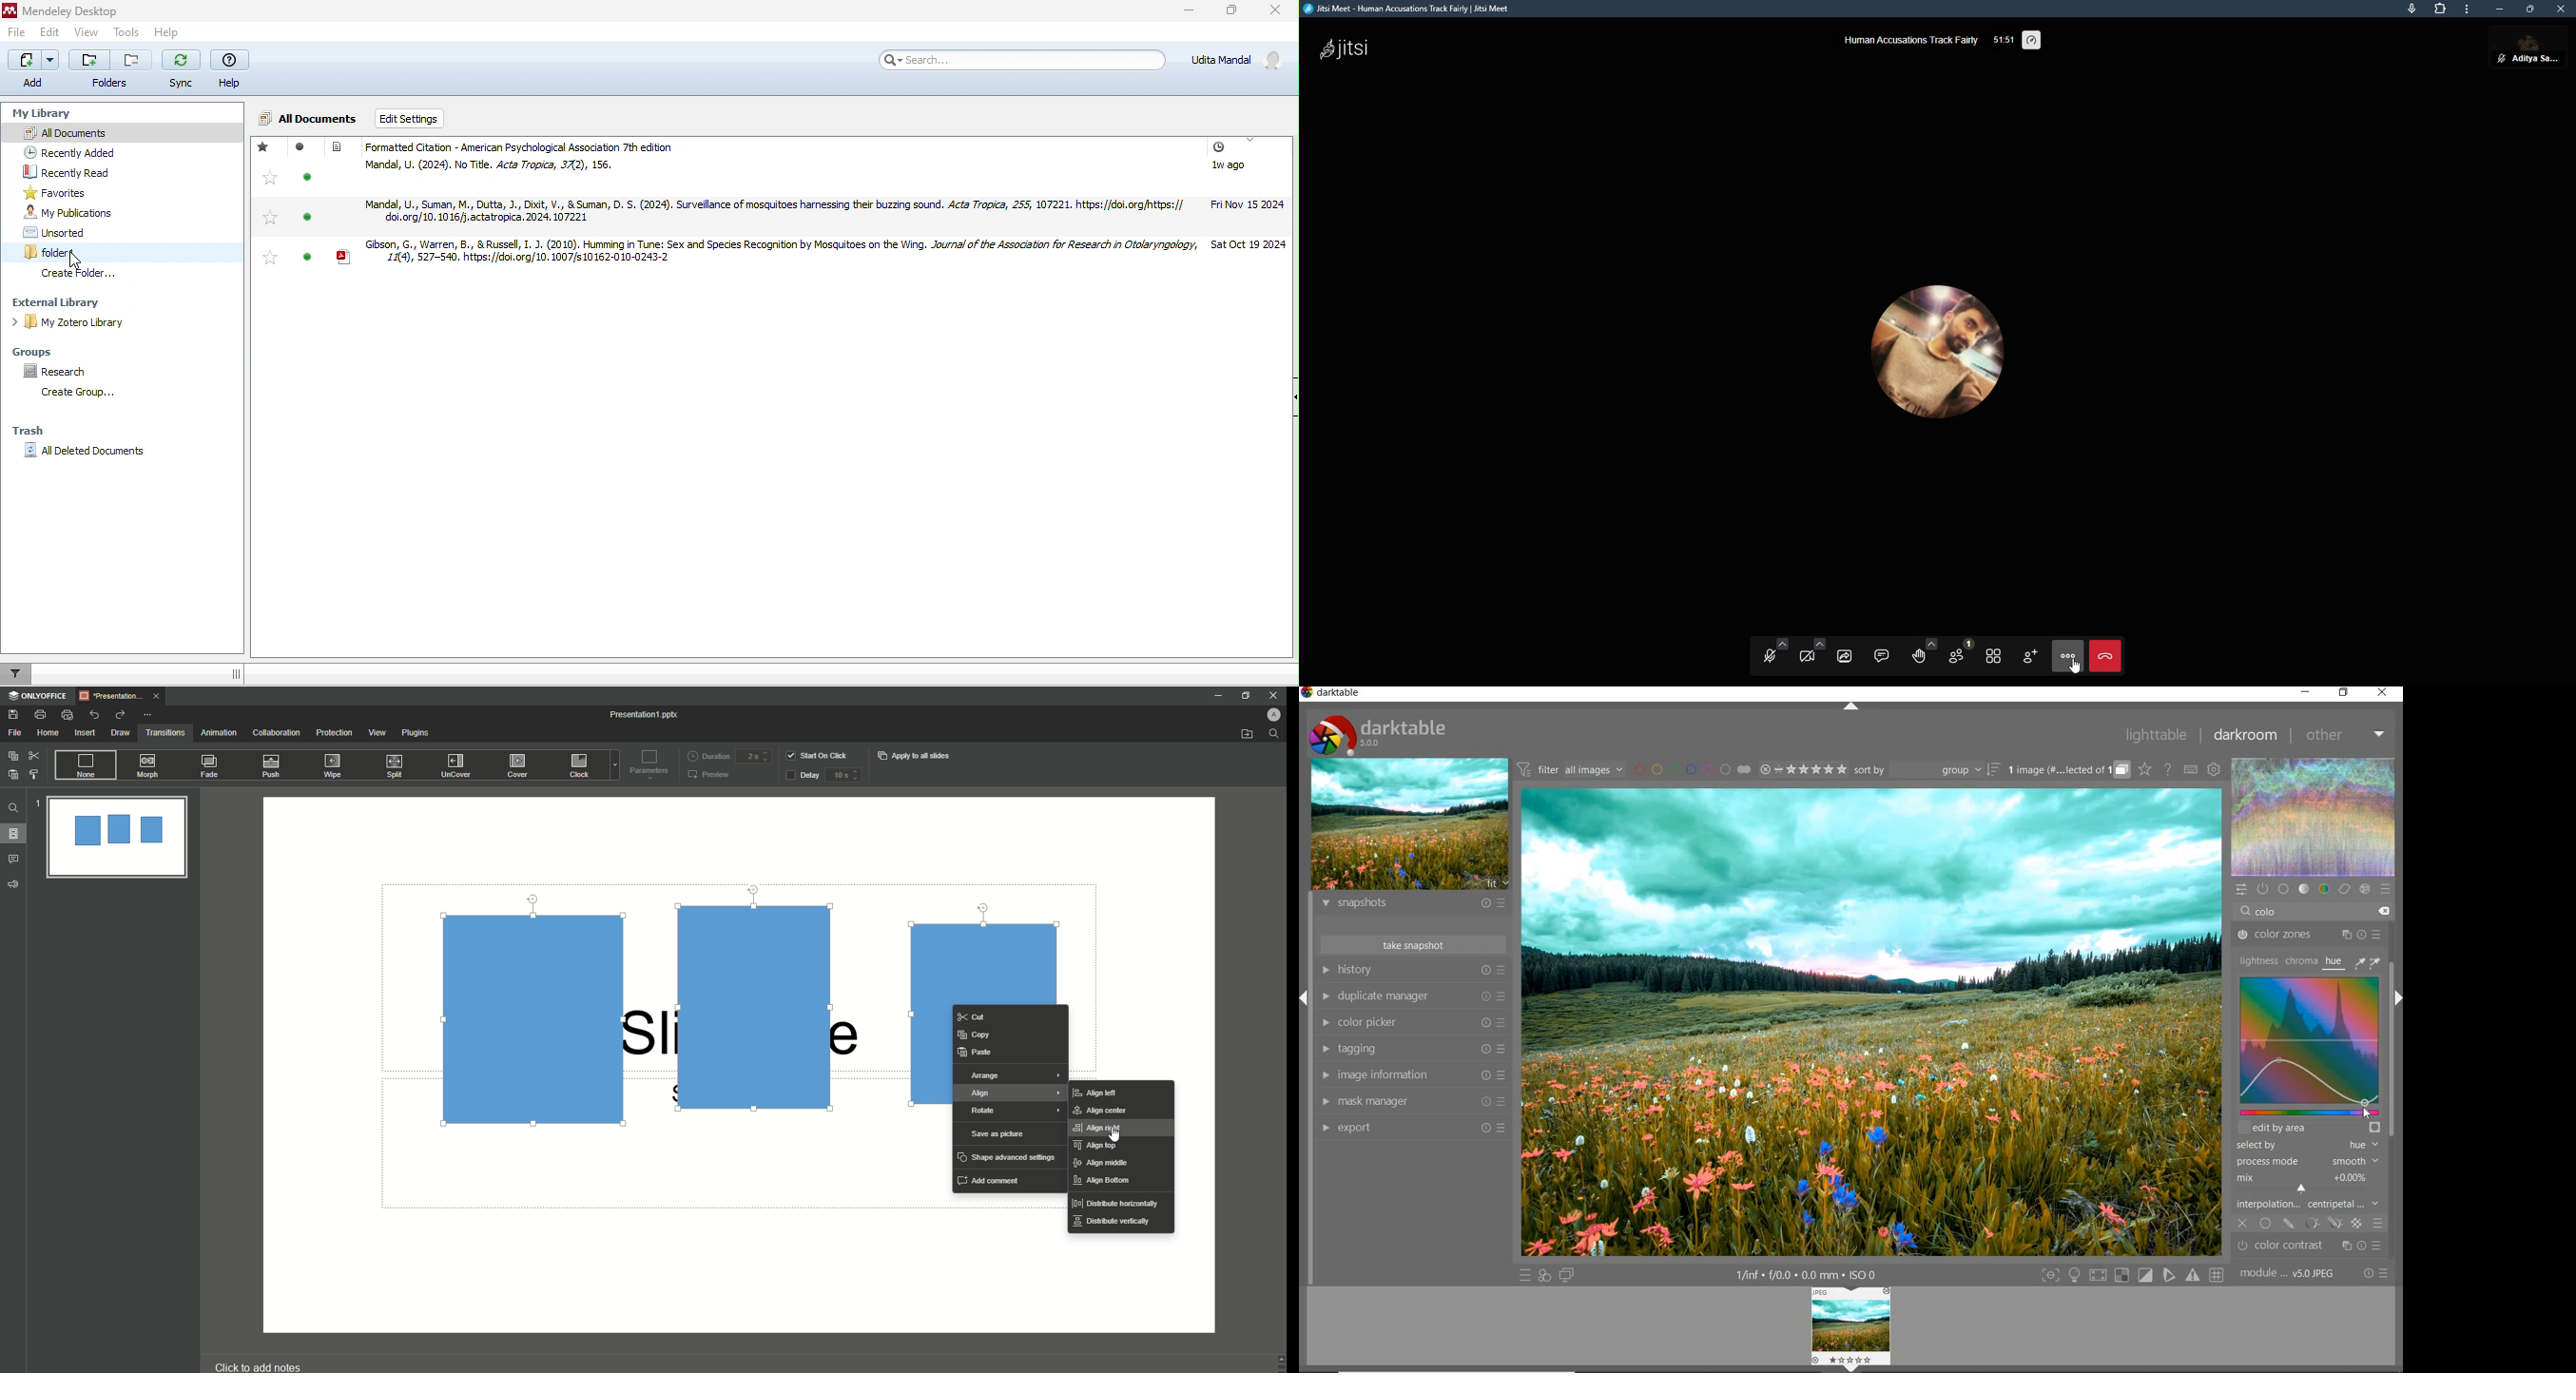 The width and height of the screenshot is (2576, 1400). Describe the element at coordinates (15, 733) in the screenshot. I see `File` at that location.